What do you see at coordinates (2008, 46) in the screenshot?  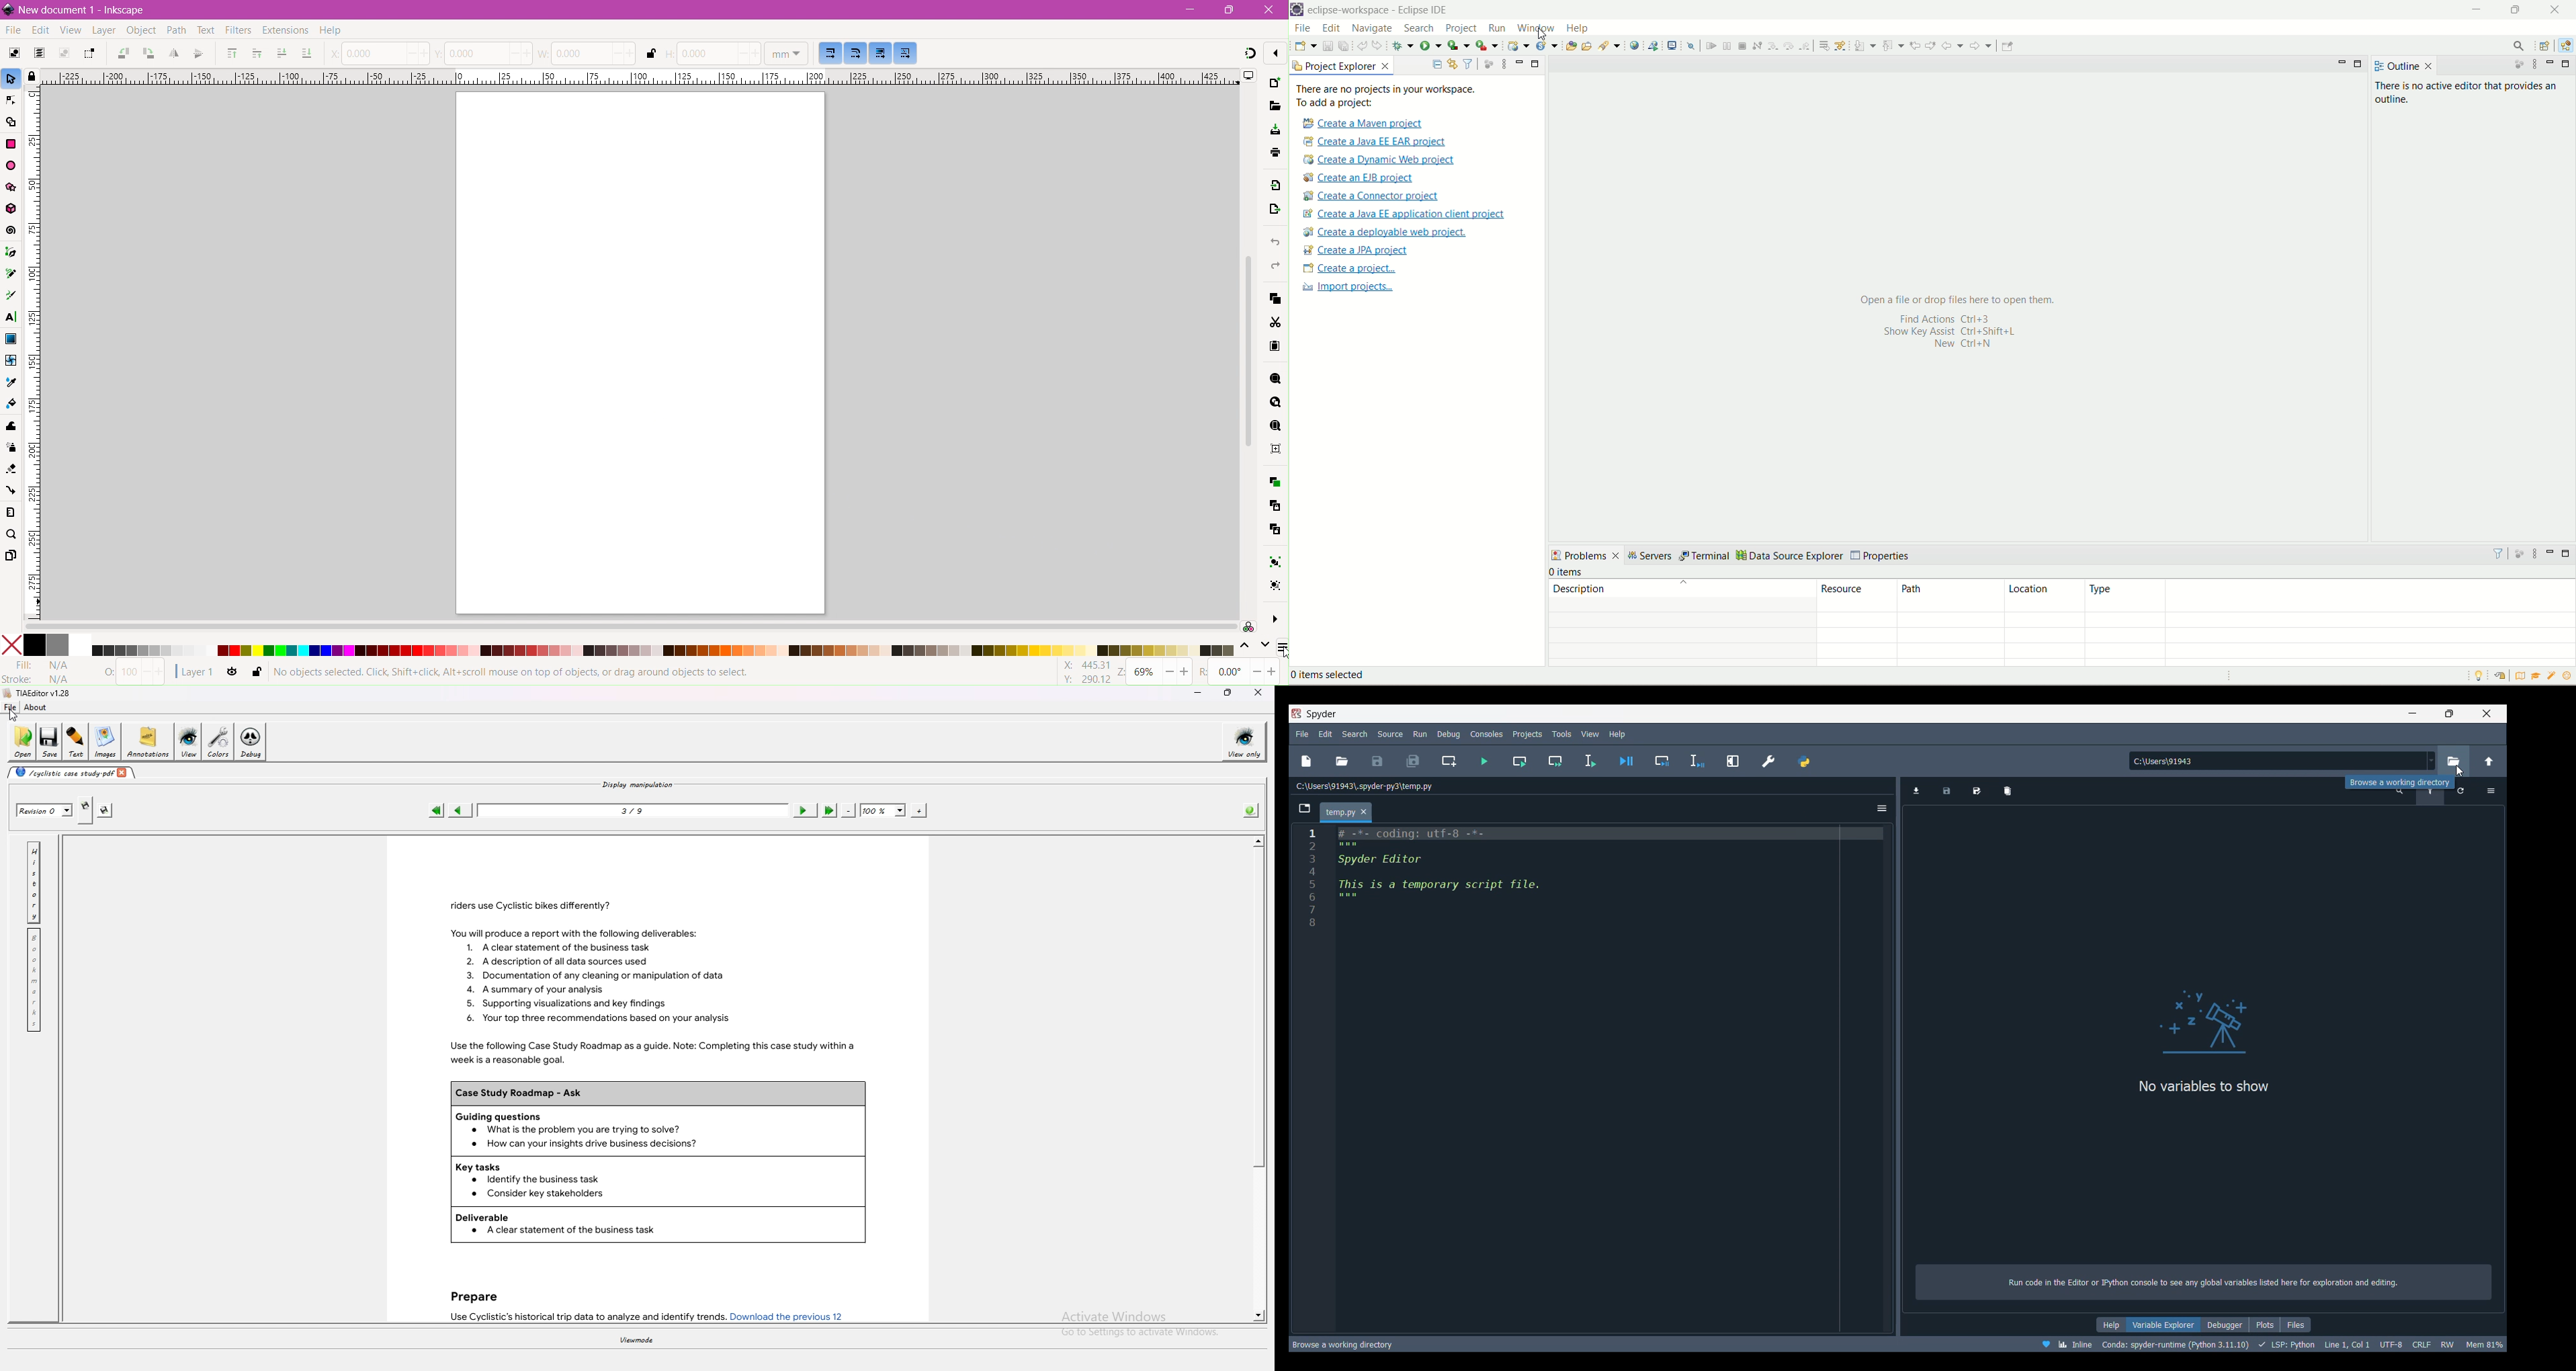 I see `pin editor` at bounding box center [2008, 46].